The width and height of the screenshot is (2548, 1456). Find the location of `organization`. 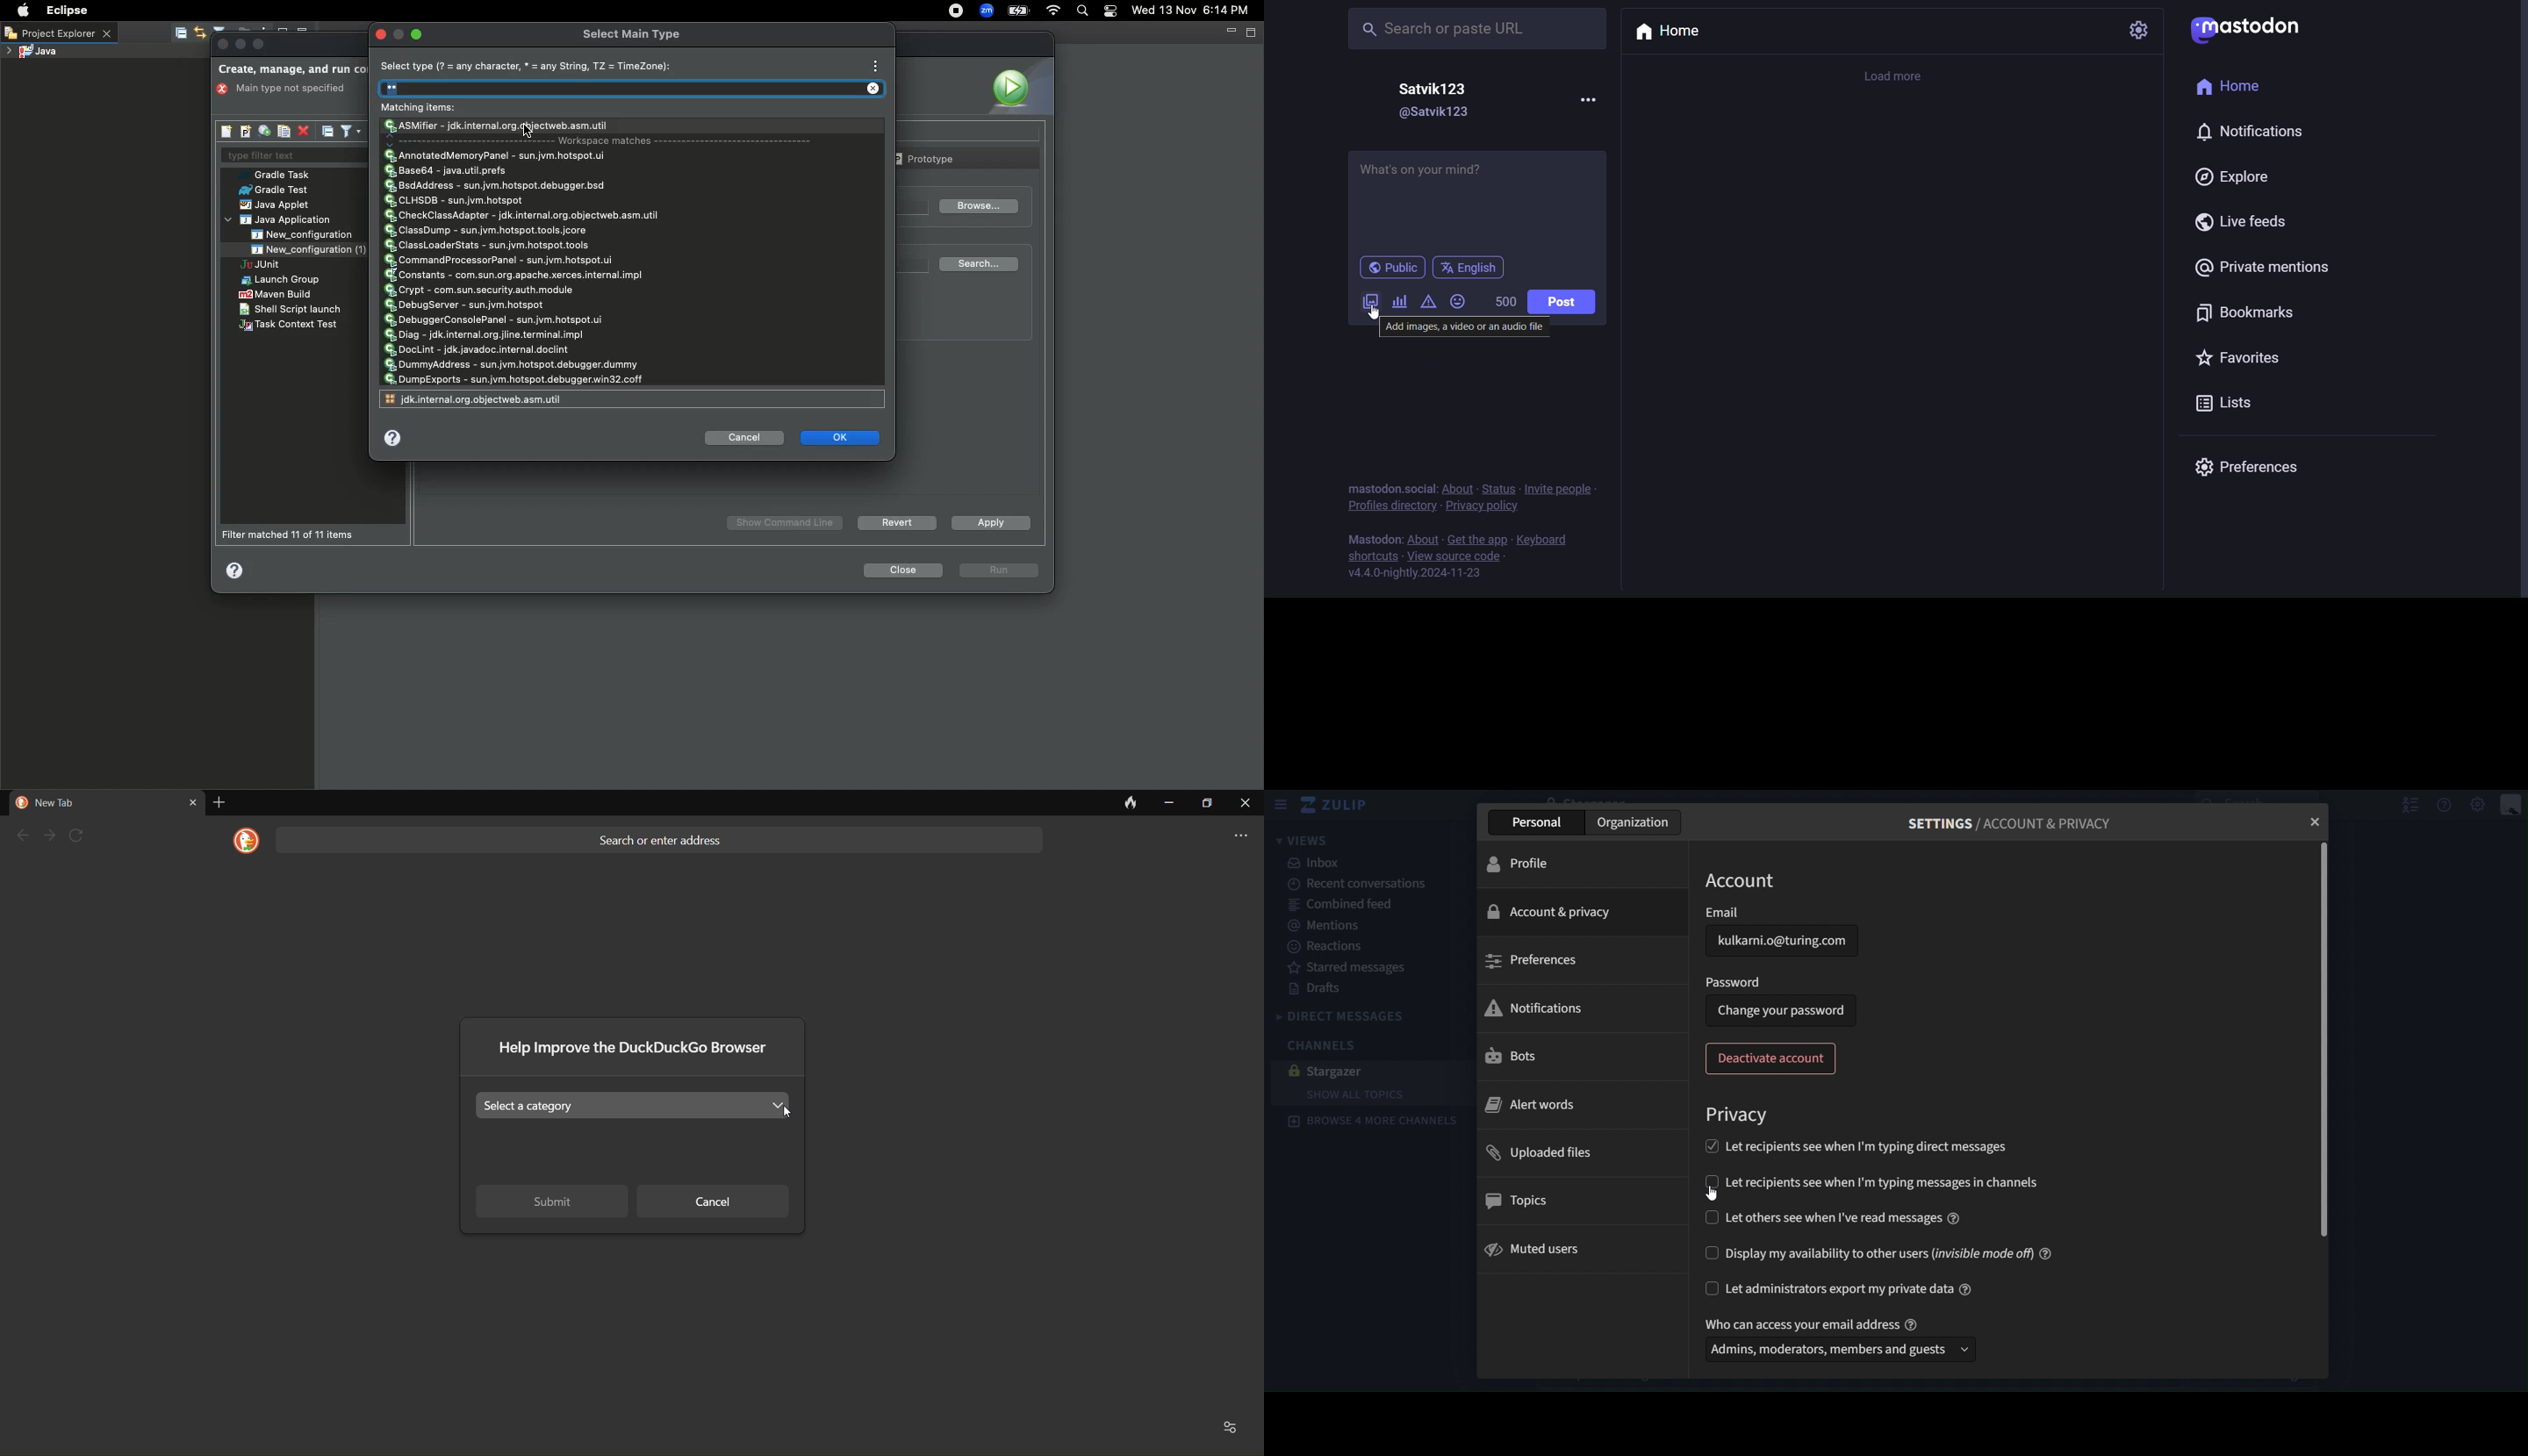

organization is located at coordinates (1634, 821).